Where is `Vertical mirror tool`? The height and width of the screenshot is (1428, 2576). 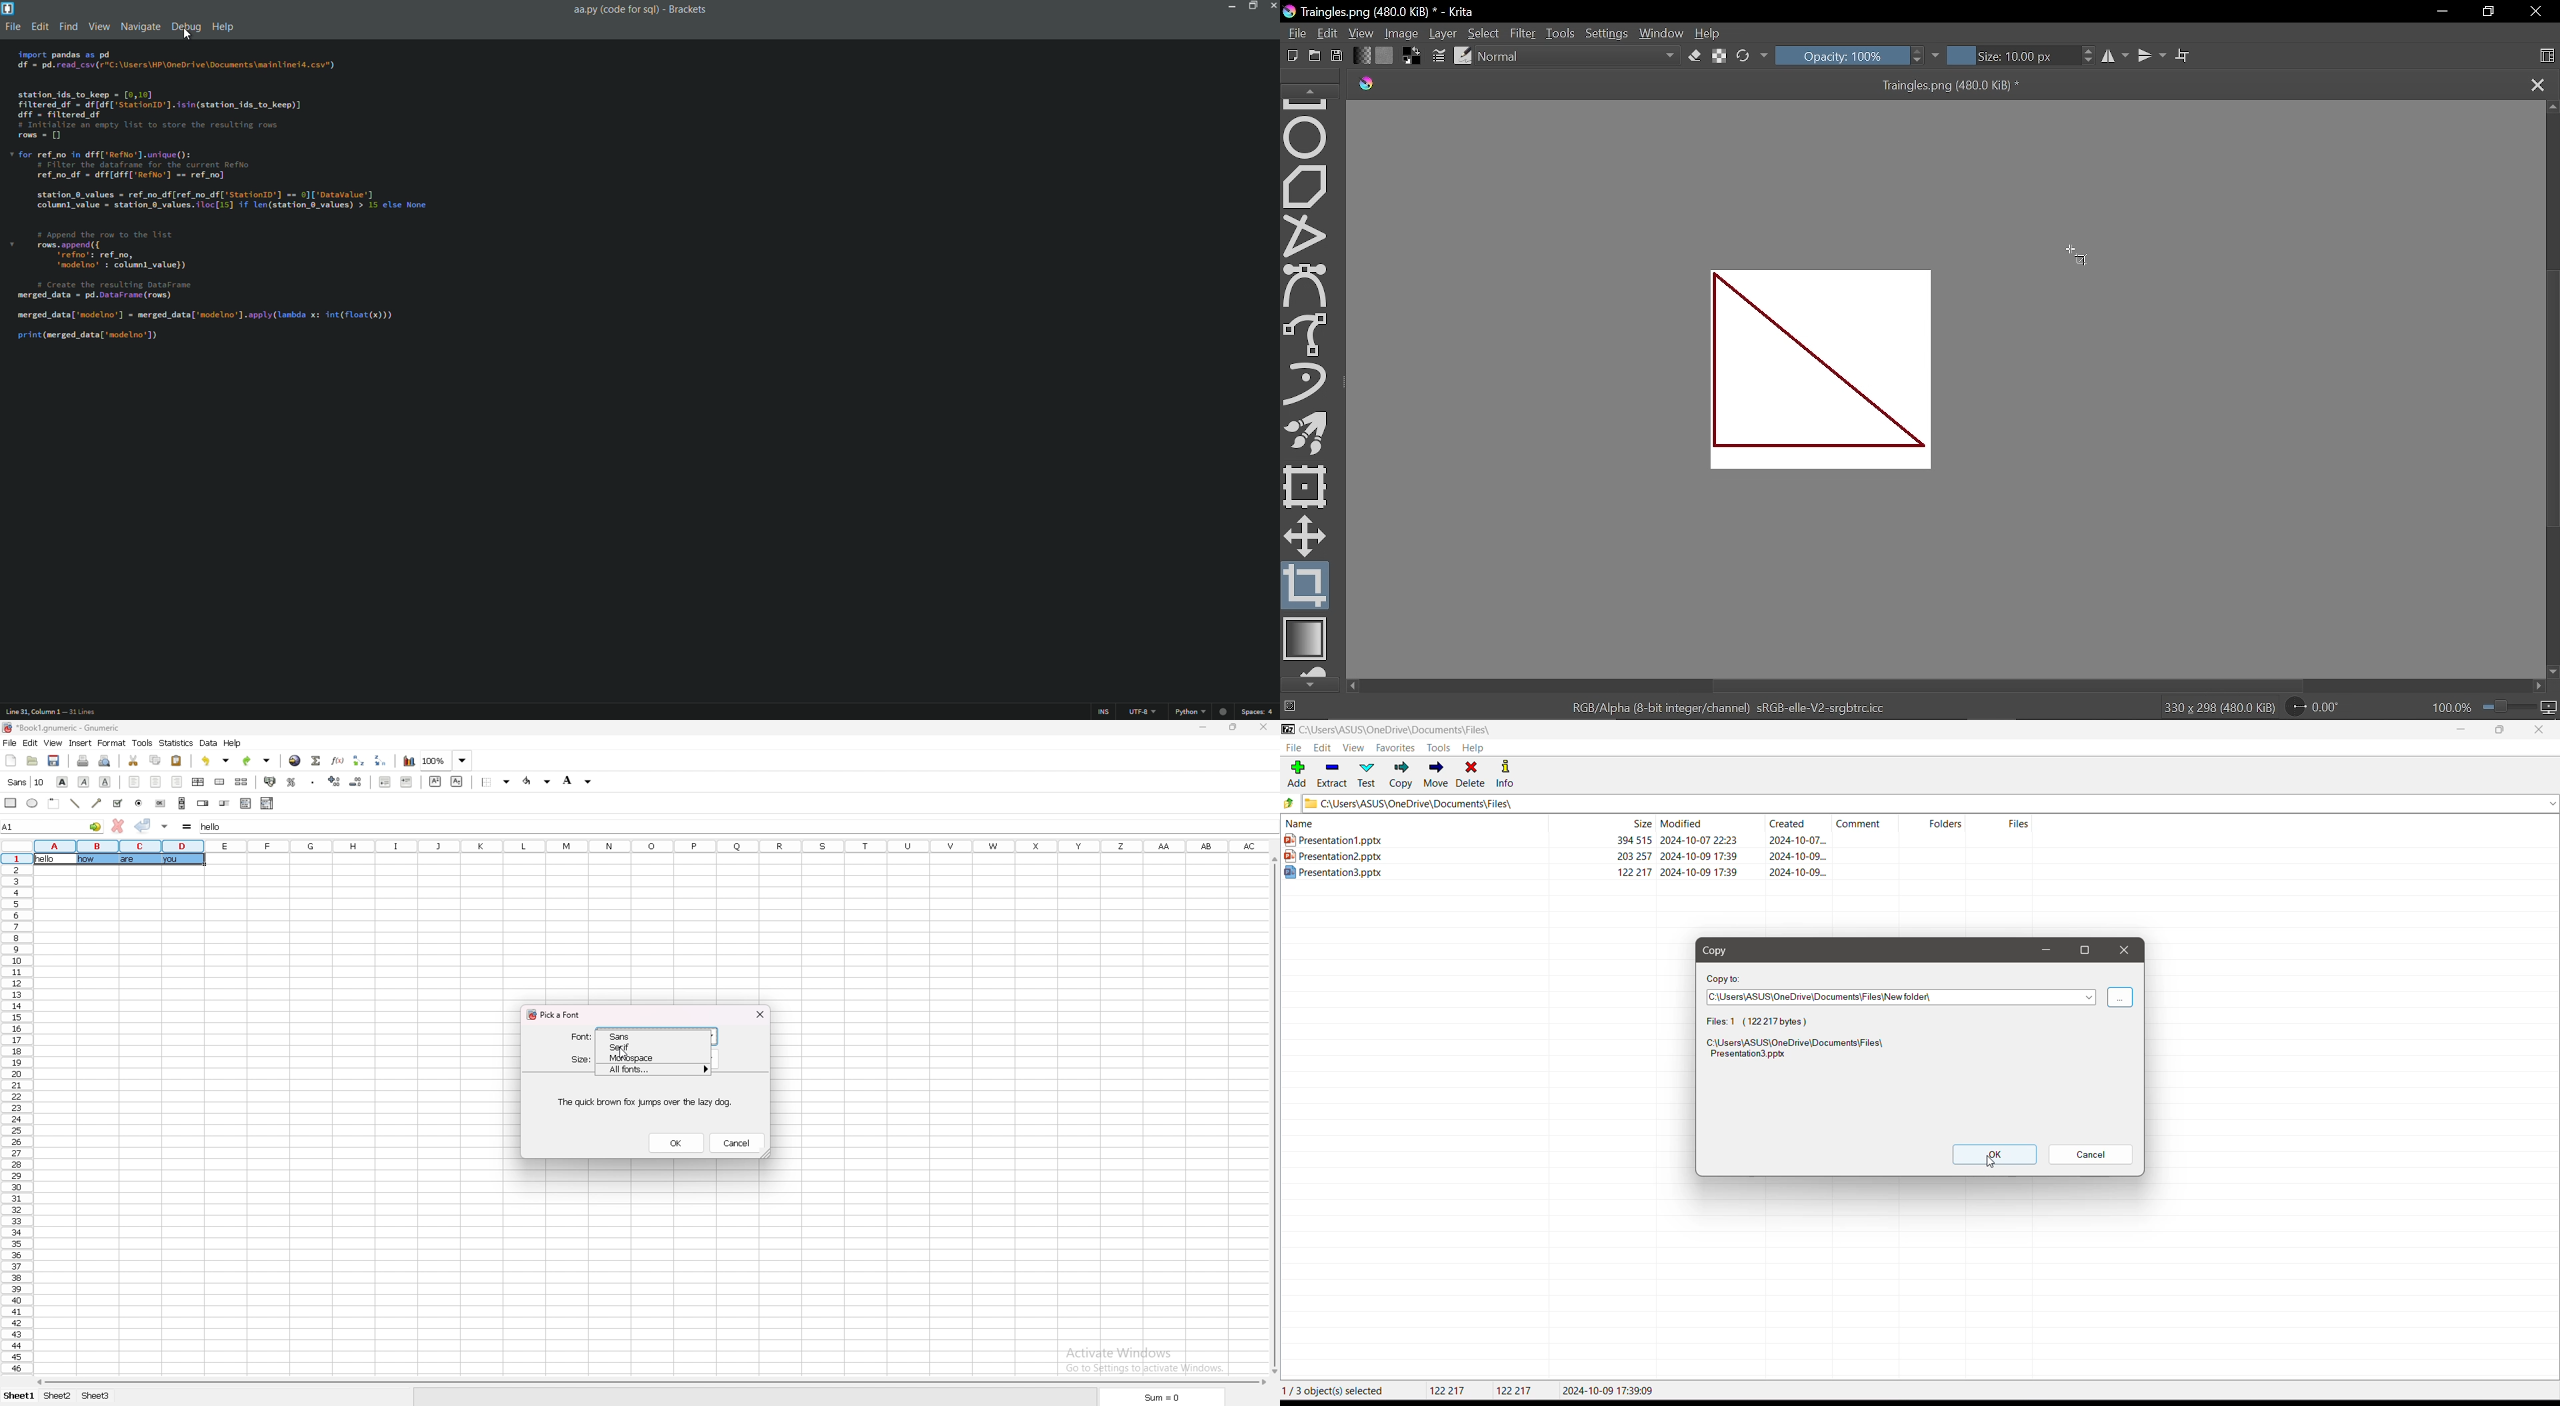 Vertical mirror tool is located at coordinates (2153, 55).